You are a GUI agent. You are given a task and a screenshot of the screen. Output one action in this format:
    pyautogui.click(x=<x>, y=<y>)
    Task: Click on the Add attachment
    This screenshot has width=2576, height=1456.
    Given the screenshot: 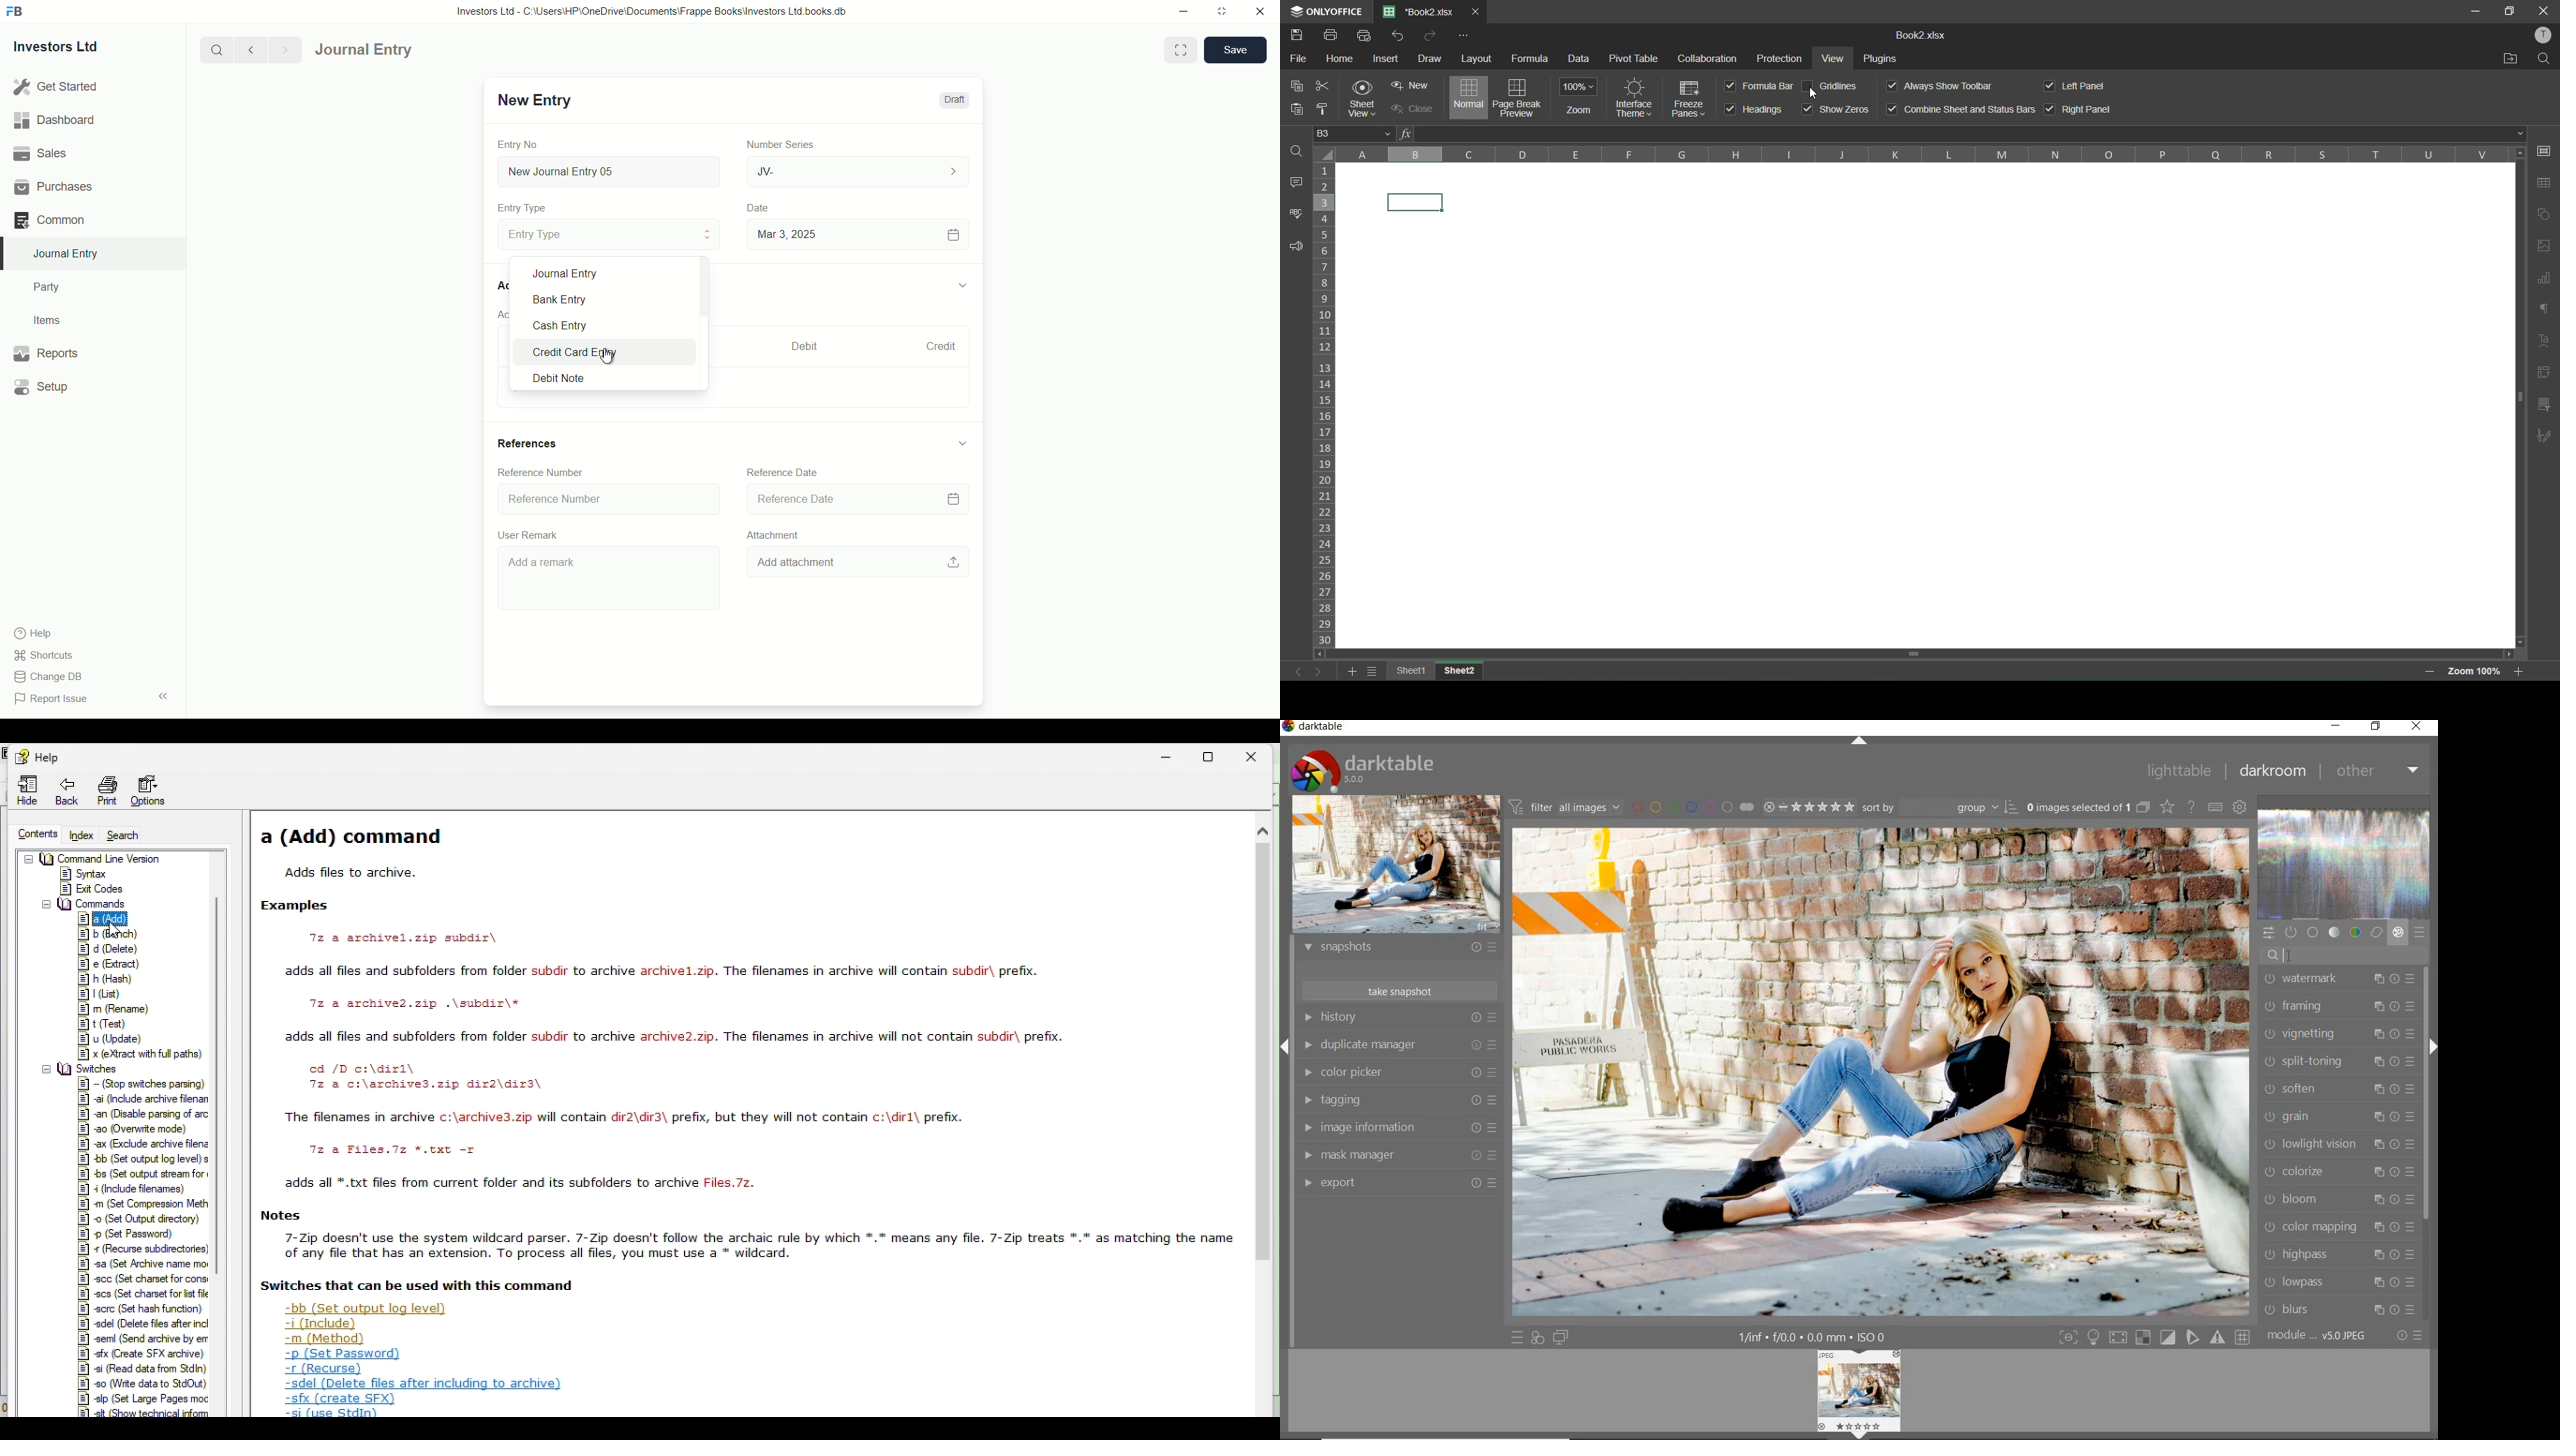 What is the action you would take?
    pyautogui.click(x=858, y=563)
    